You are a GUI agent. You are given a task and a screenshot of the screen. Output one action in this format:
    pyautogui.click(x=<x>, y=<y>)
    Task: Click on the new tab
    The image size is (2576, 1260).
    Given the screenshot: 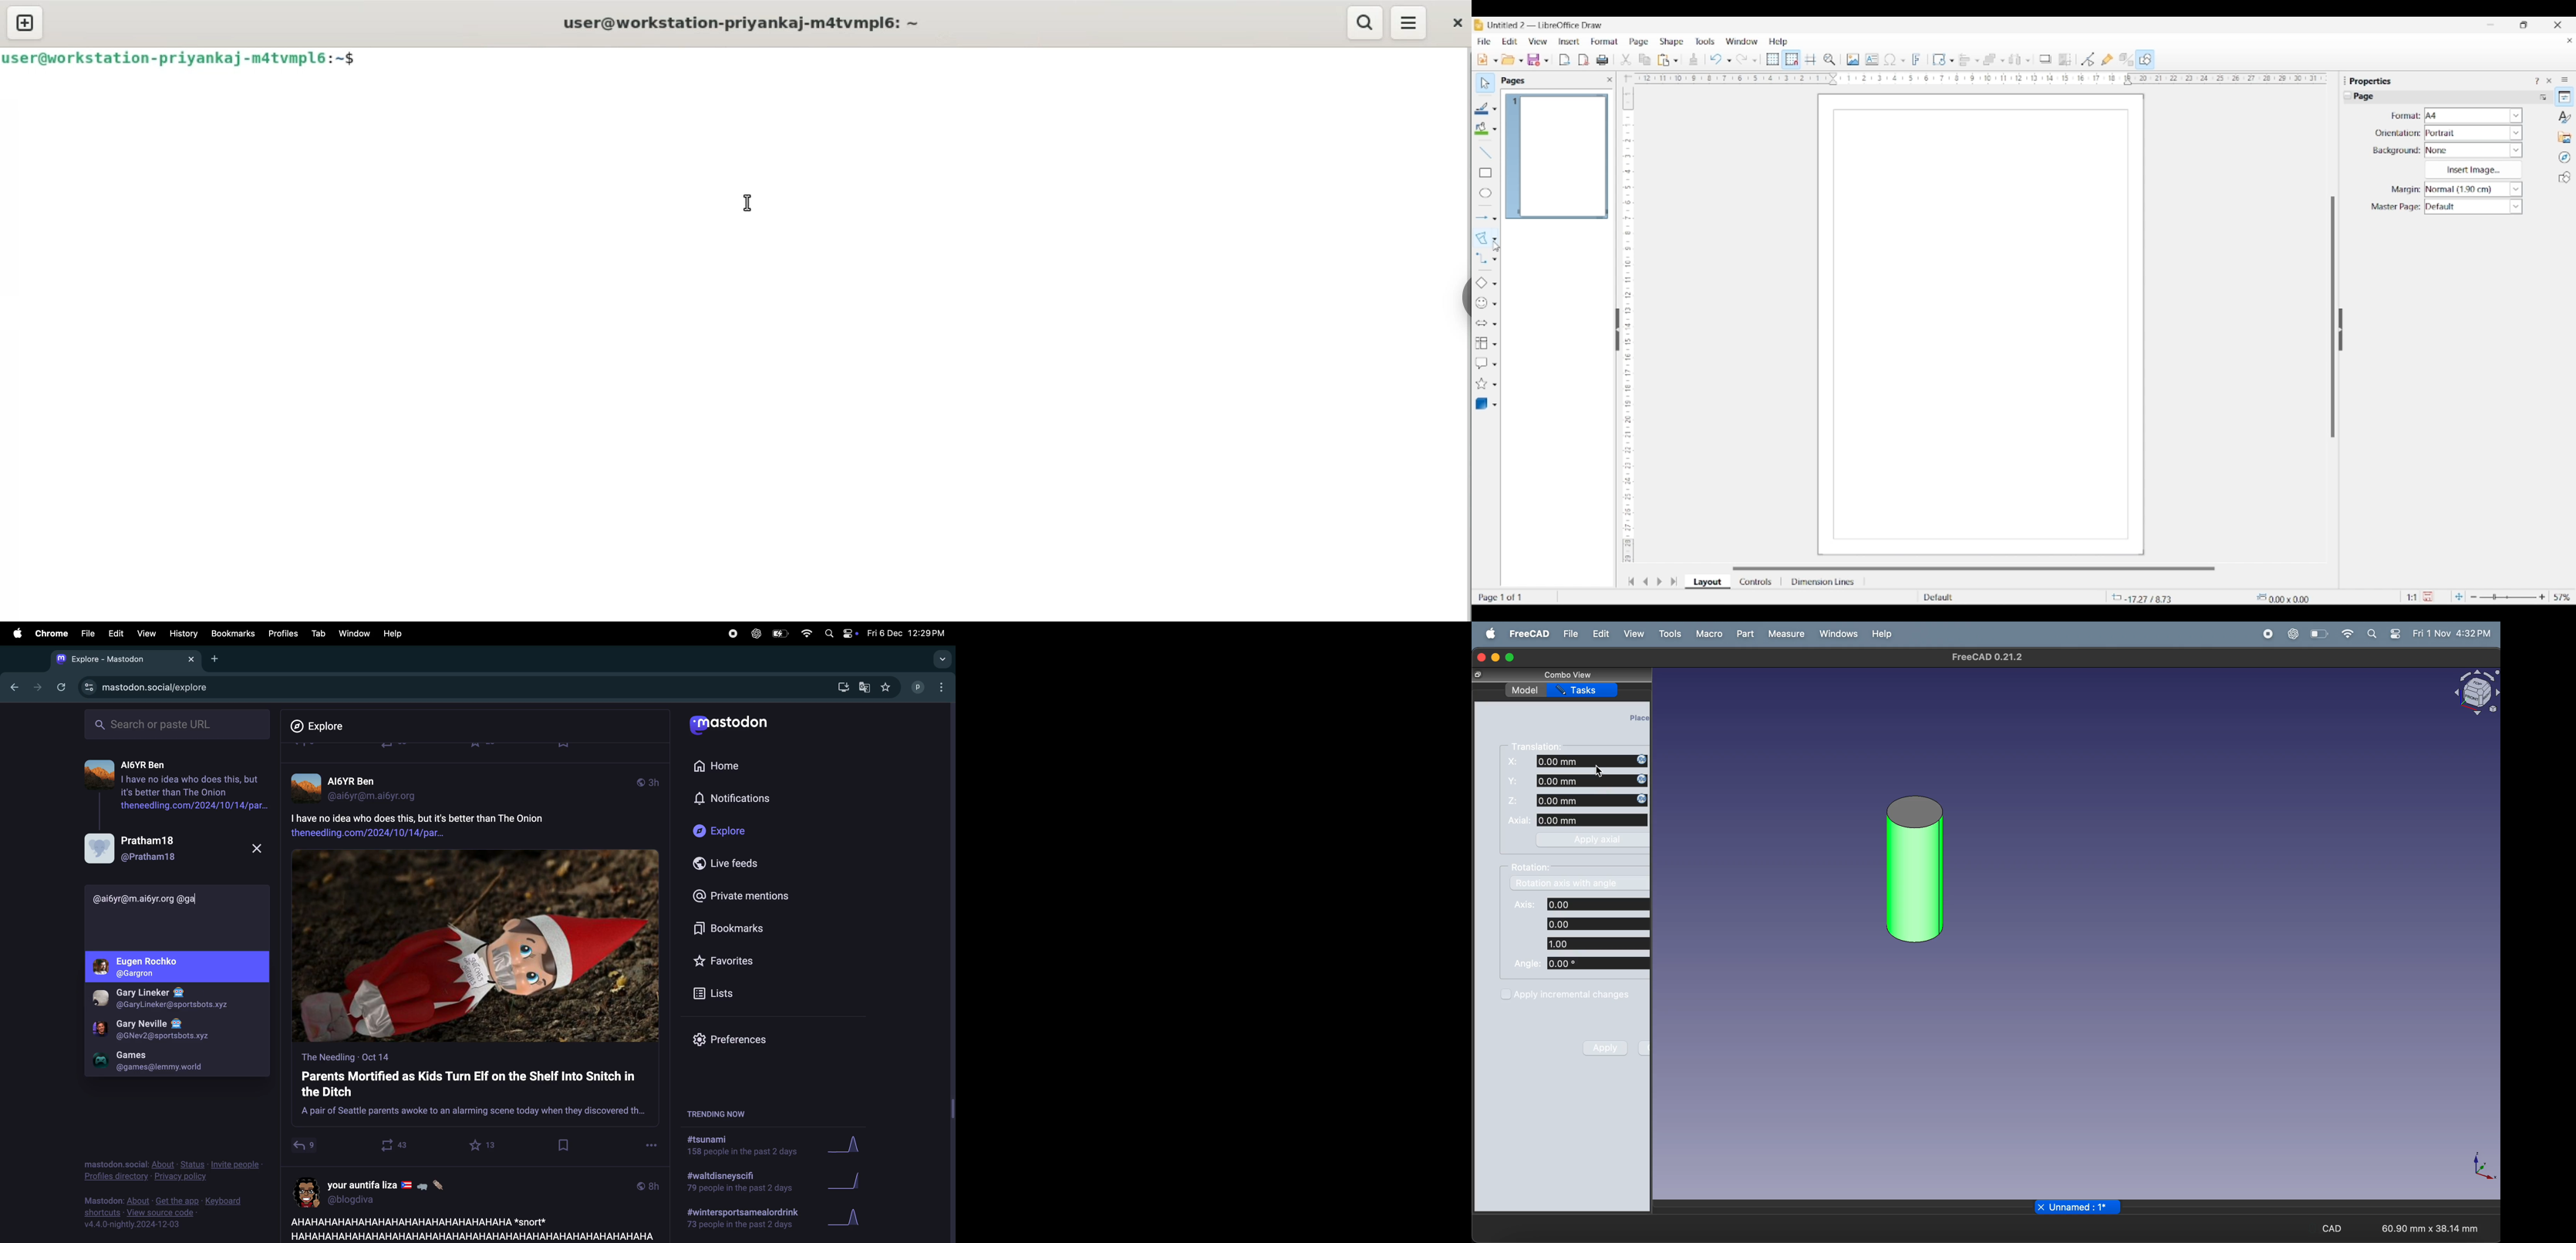 What is the action you would take?
    pyautogui.click(x=25, y=24)
    